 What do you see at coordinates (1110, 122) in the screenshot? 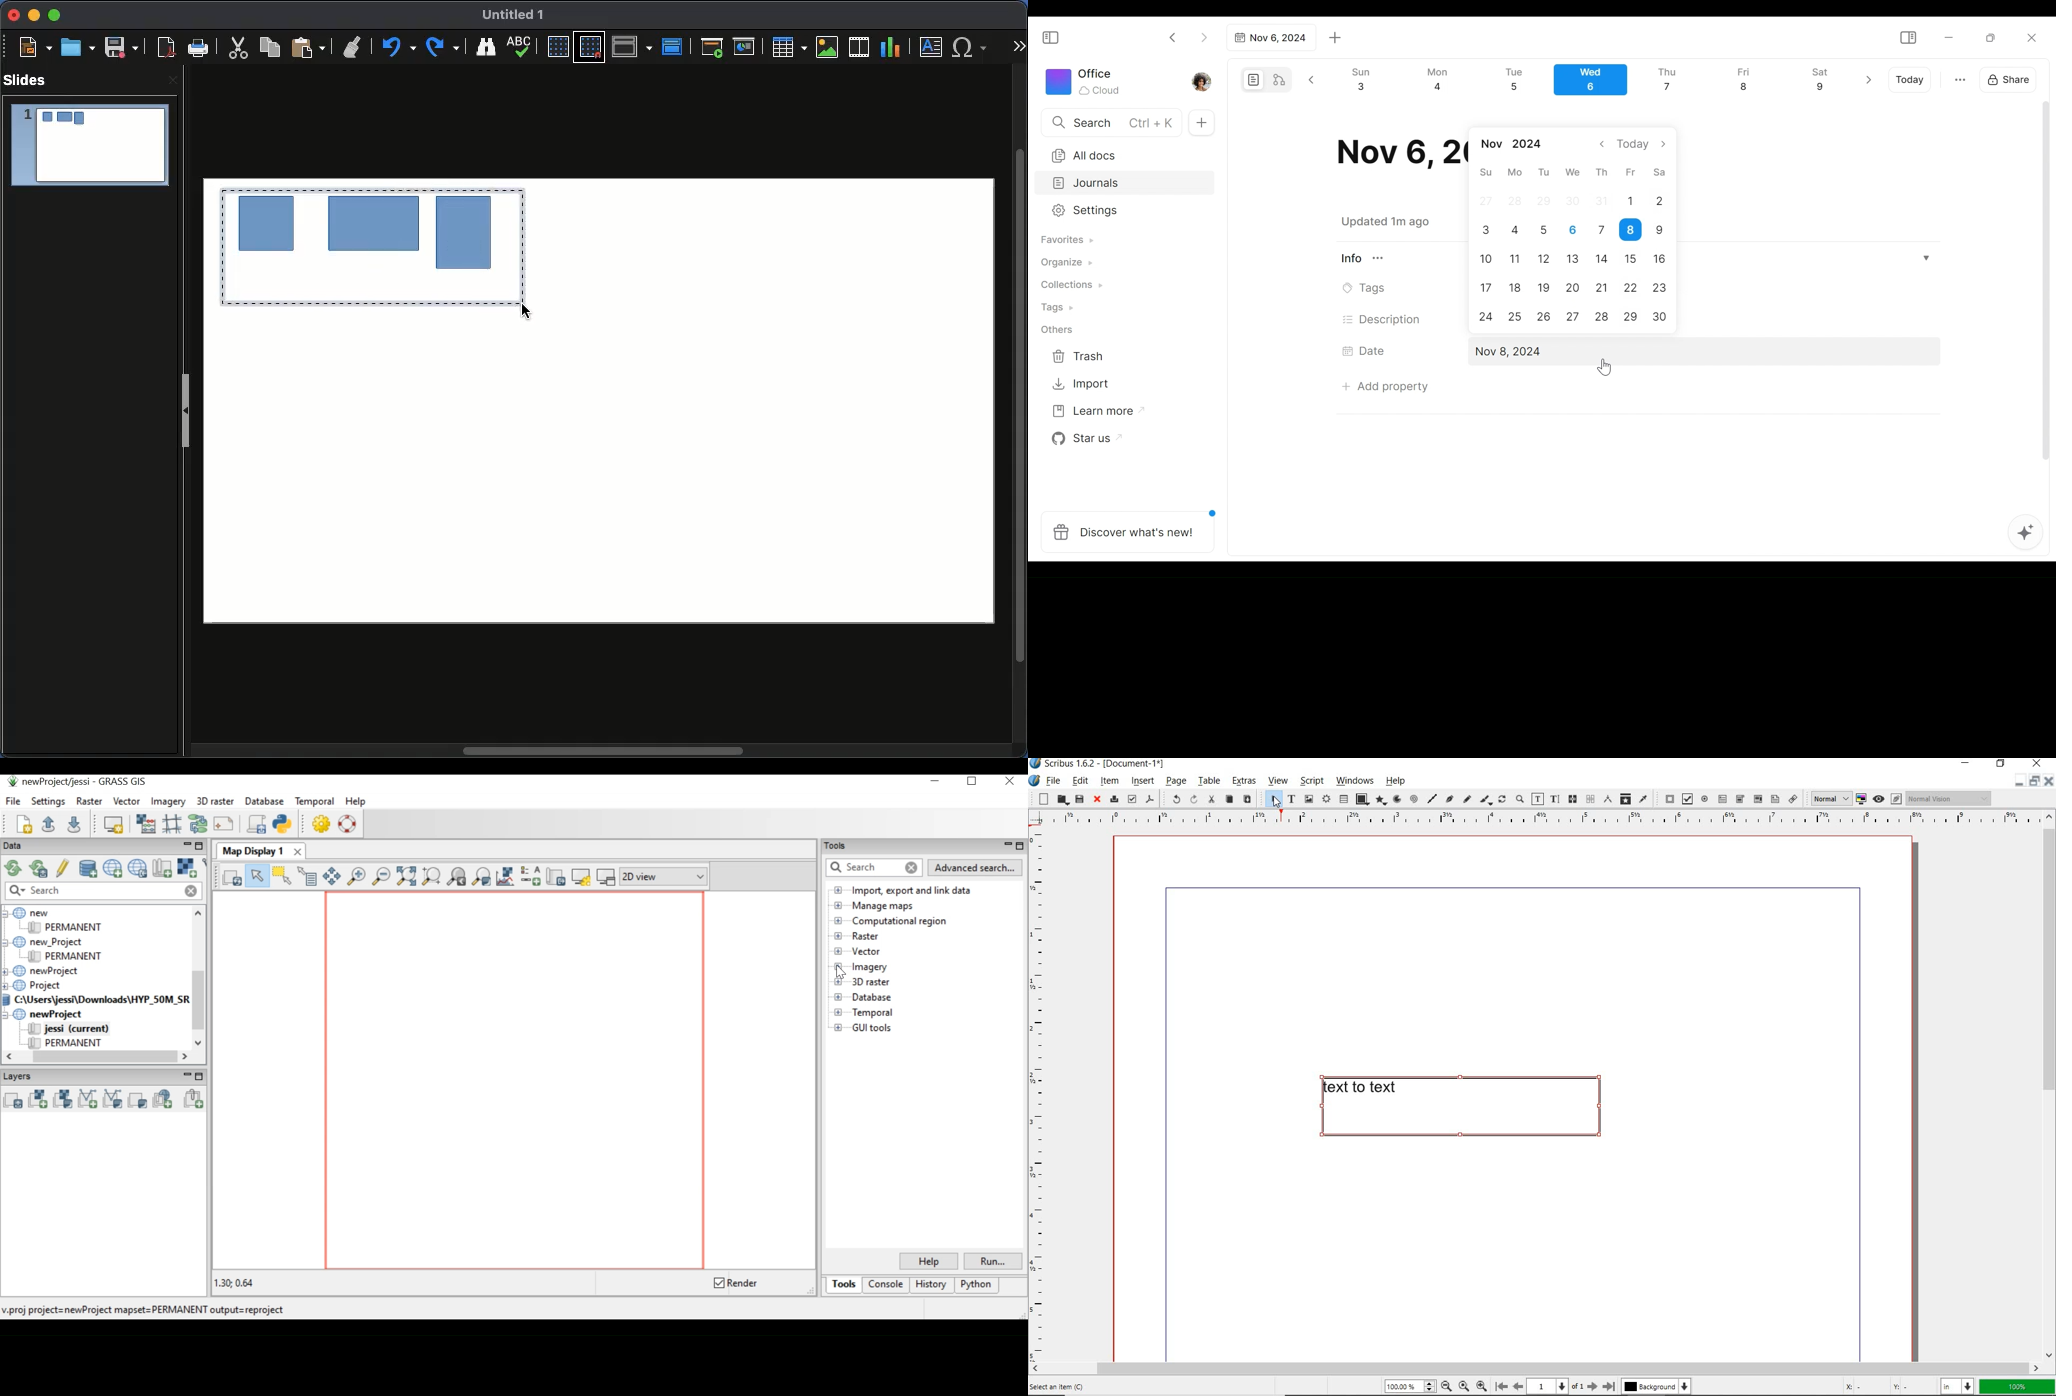
I see `Search` at bounding box center [1110, 122].